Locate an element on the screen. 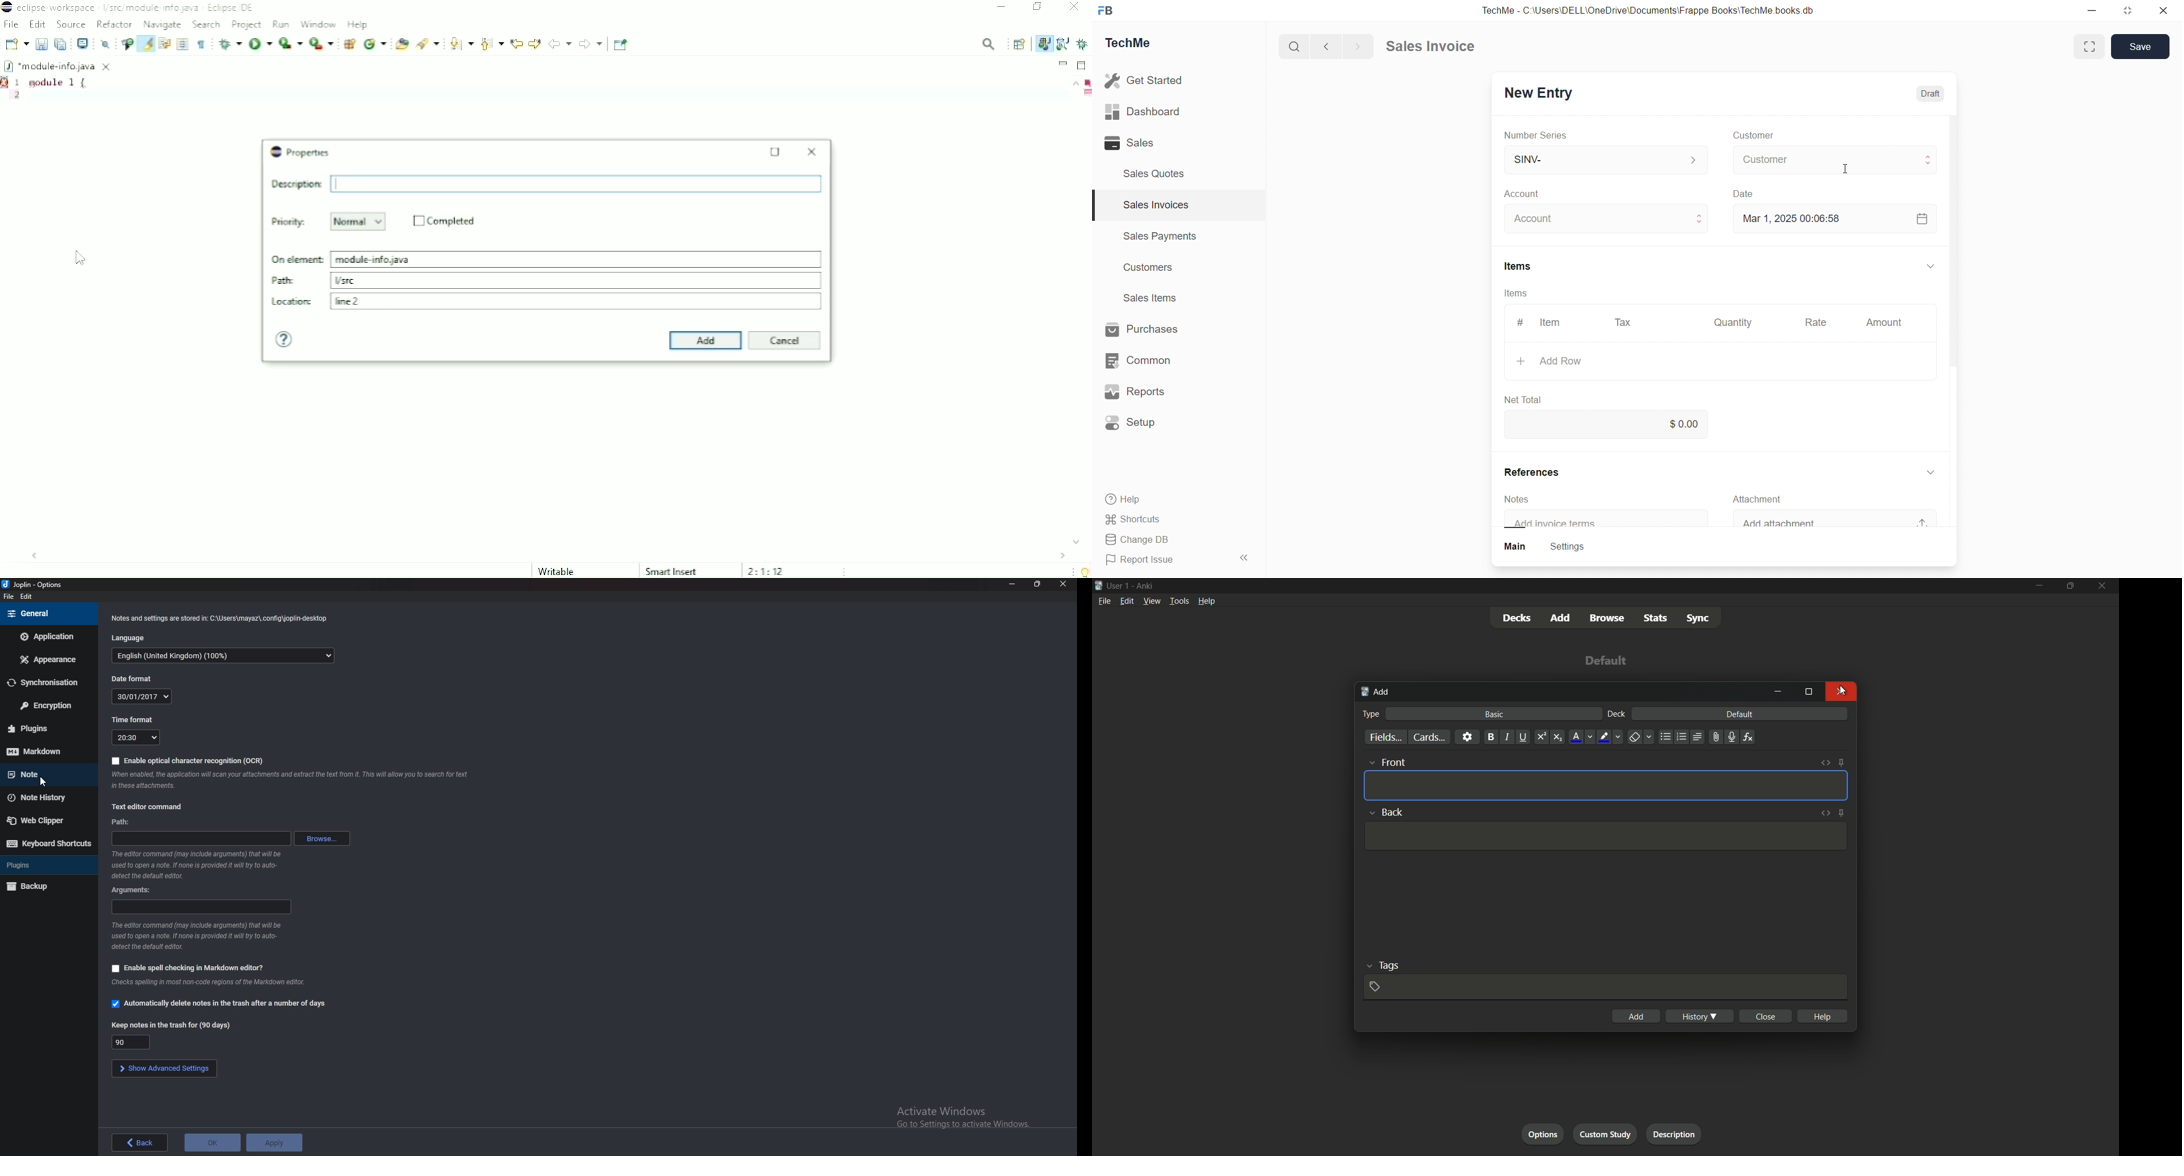 Image resolution: width=2184 pixels, height=1176 pixels. Time format is located at coordinates (134, 737).